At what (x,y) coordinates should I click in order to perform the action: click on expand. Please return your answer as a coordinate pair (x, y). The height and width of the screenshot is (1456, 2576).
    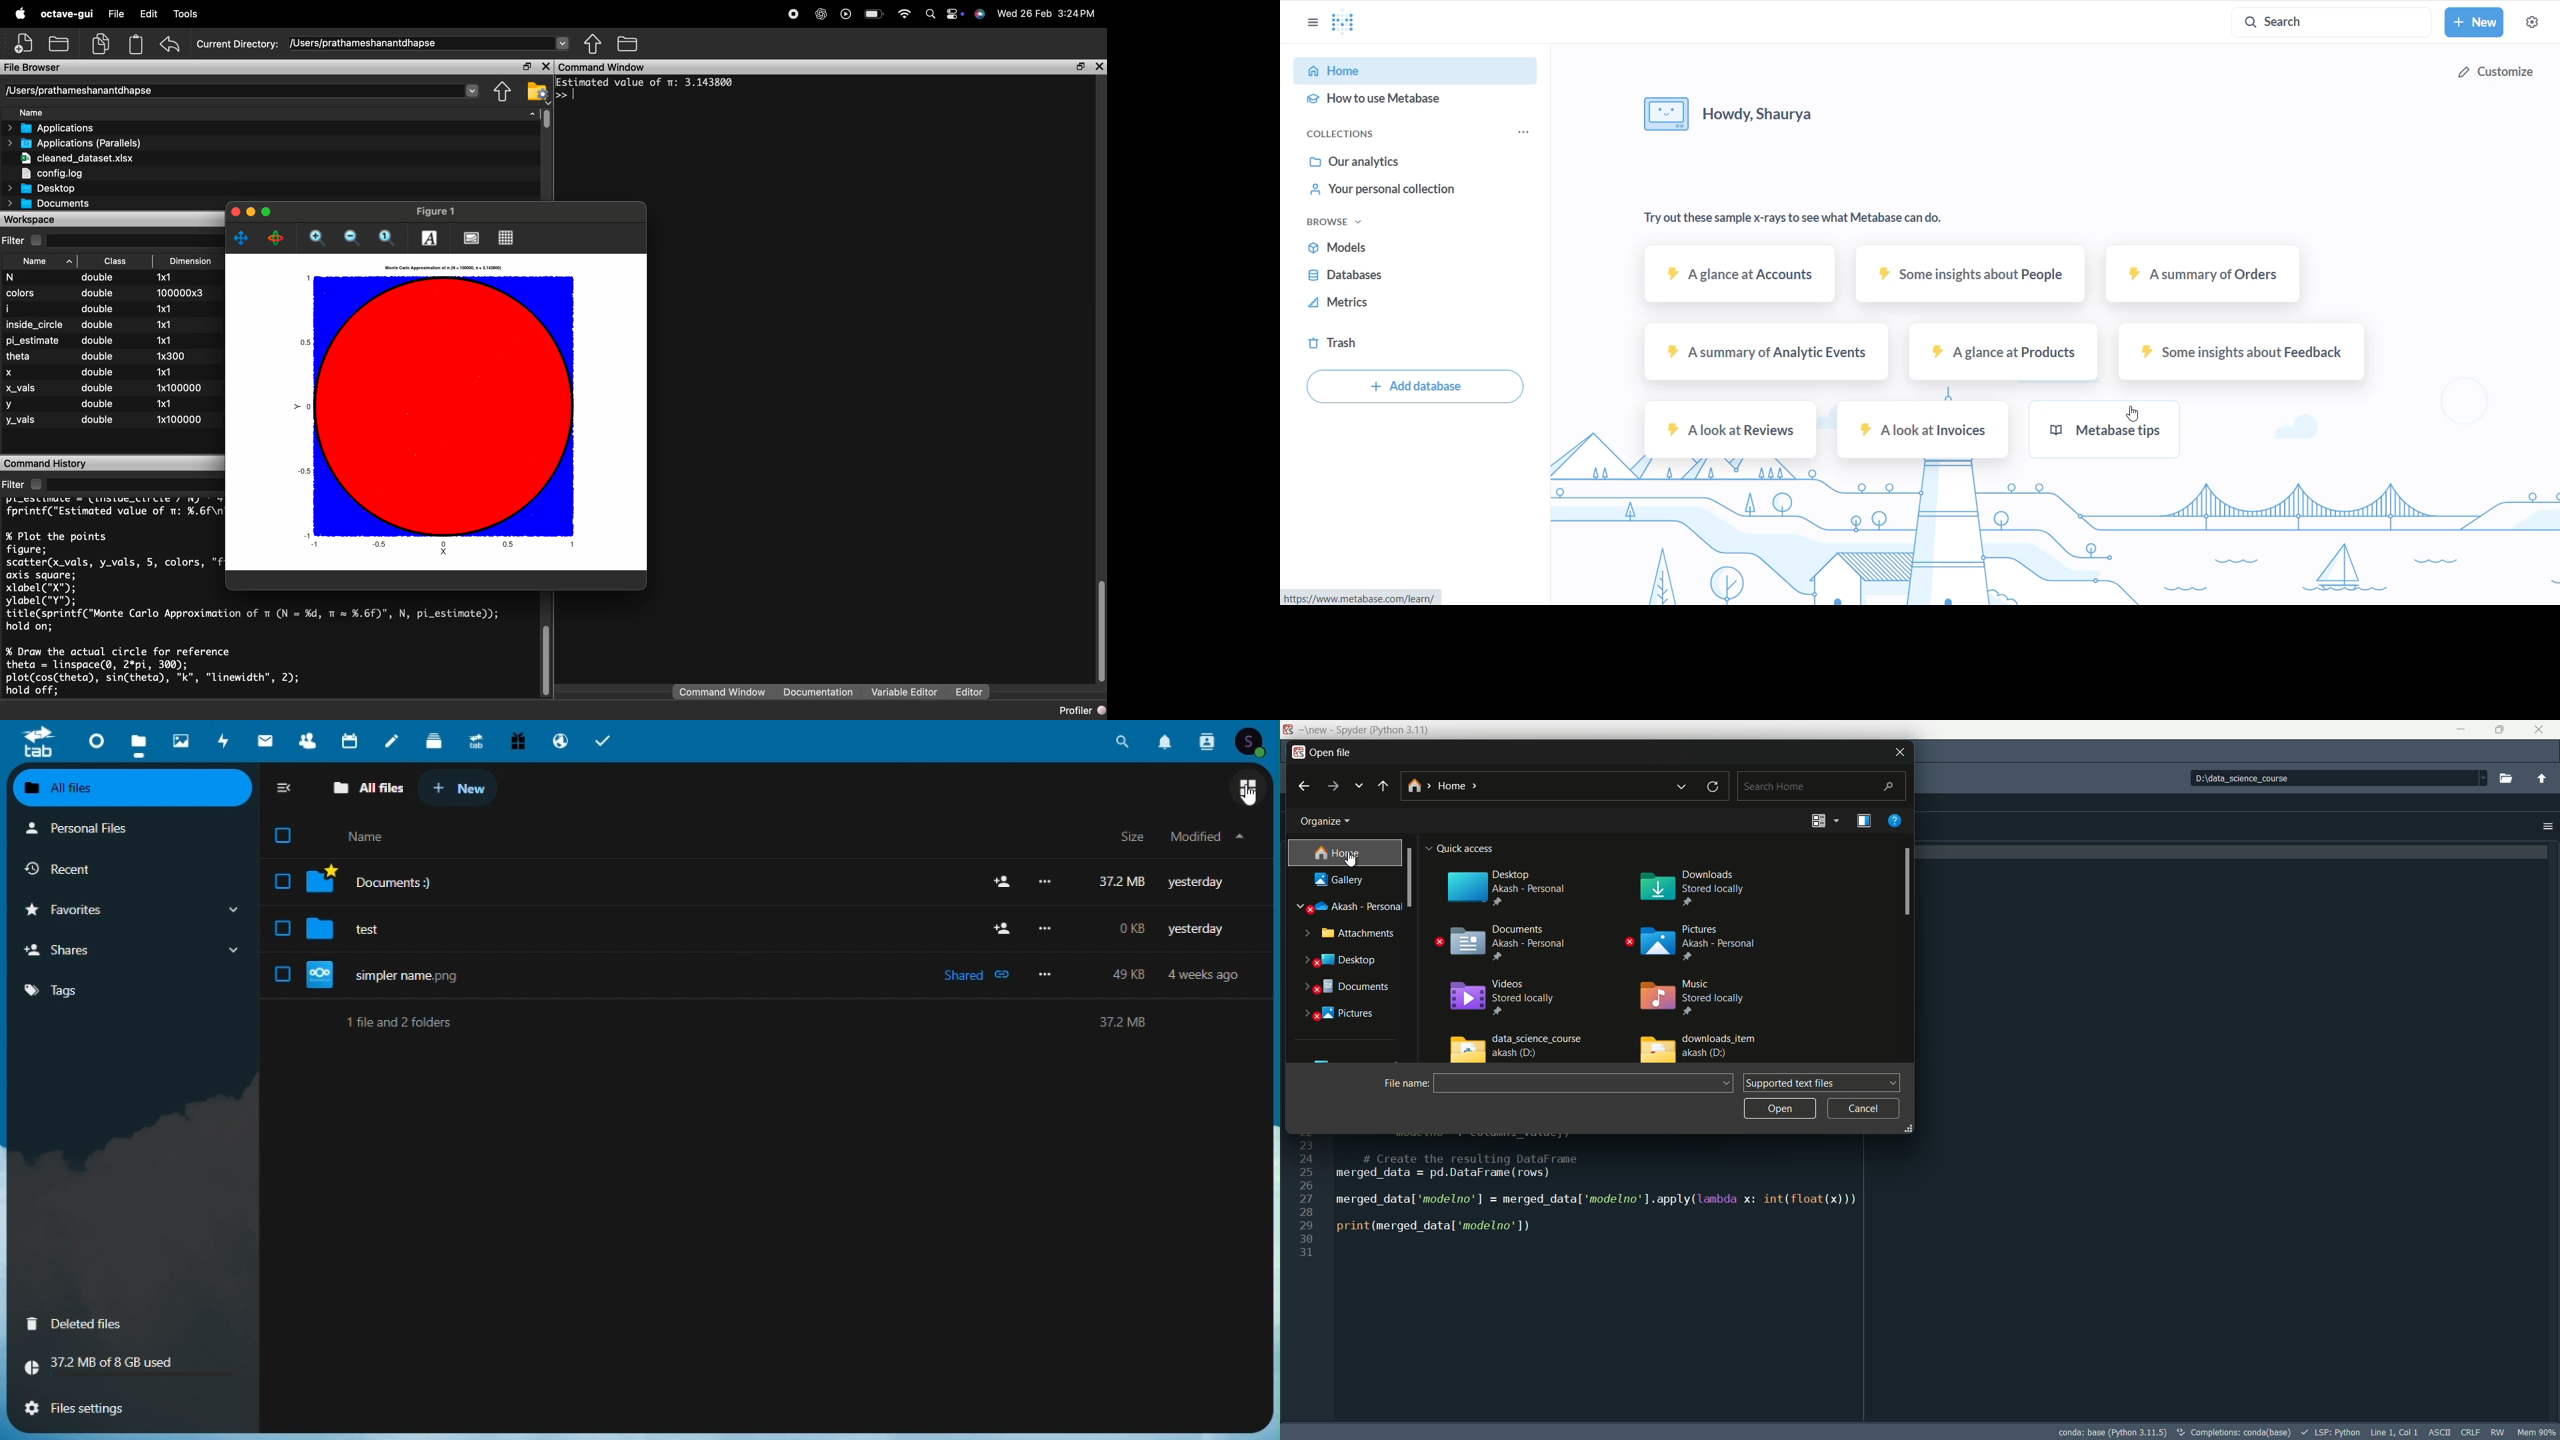
    Looking at the image, I should click on (1305, 961).